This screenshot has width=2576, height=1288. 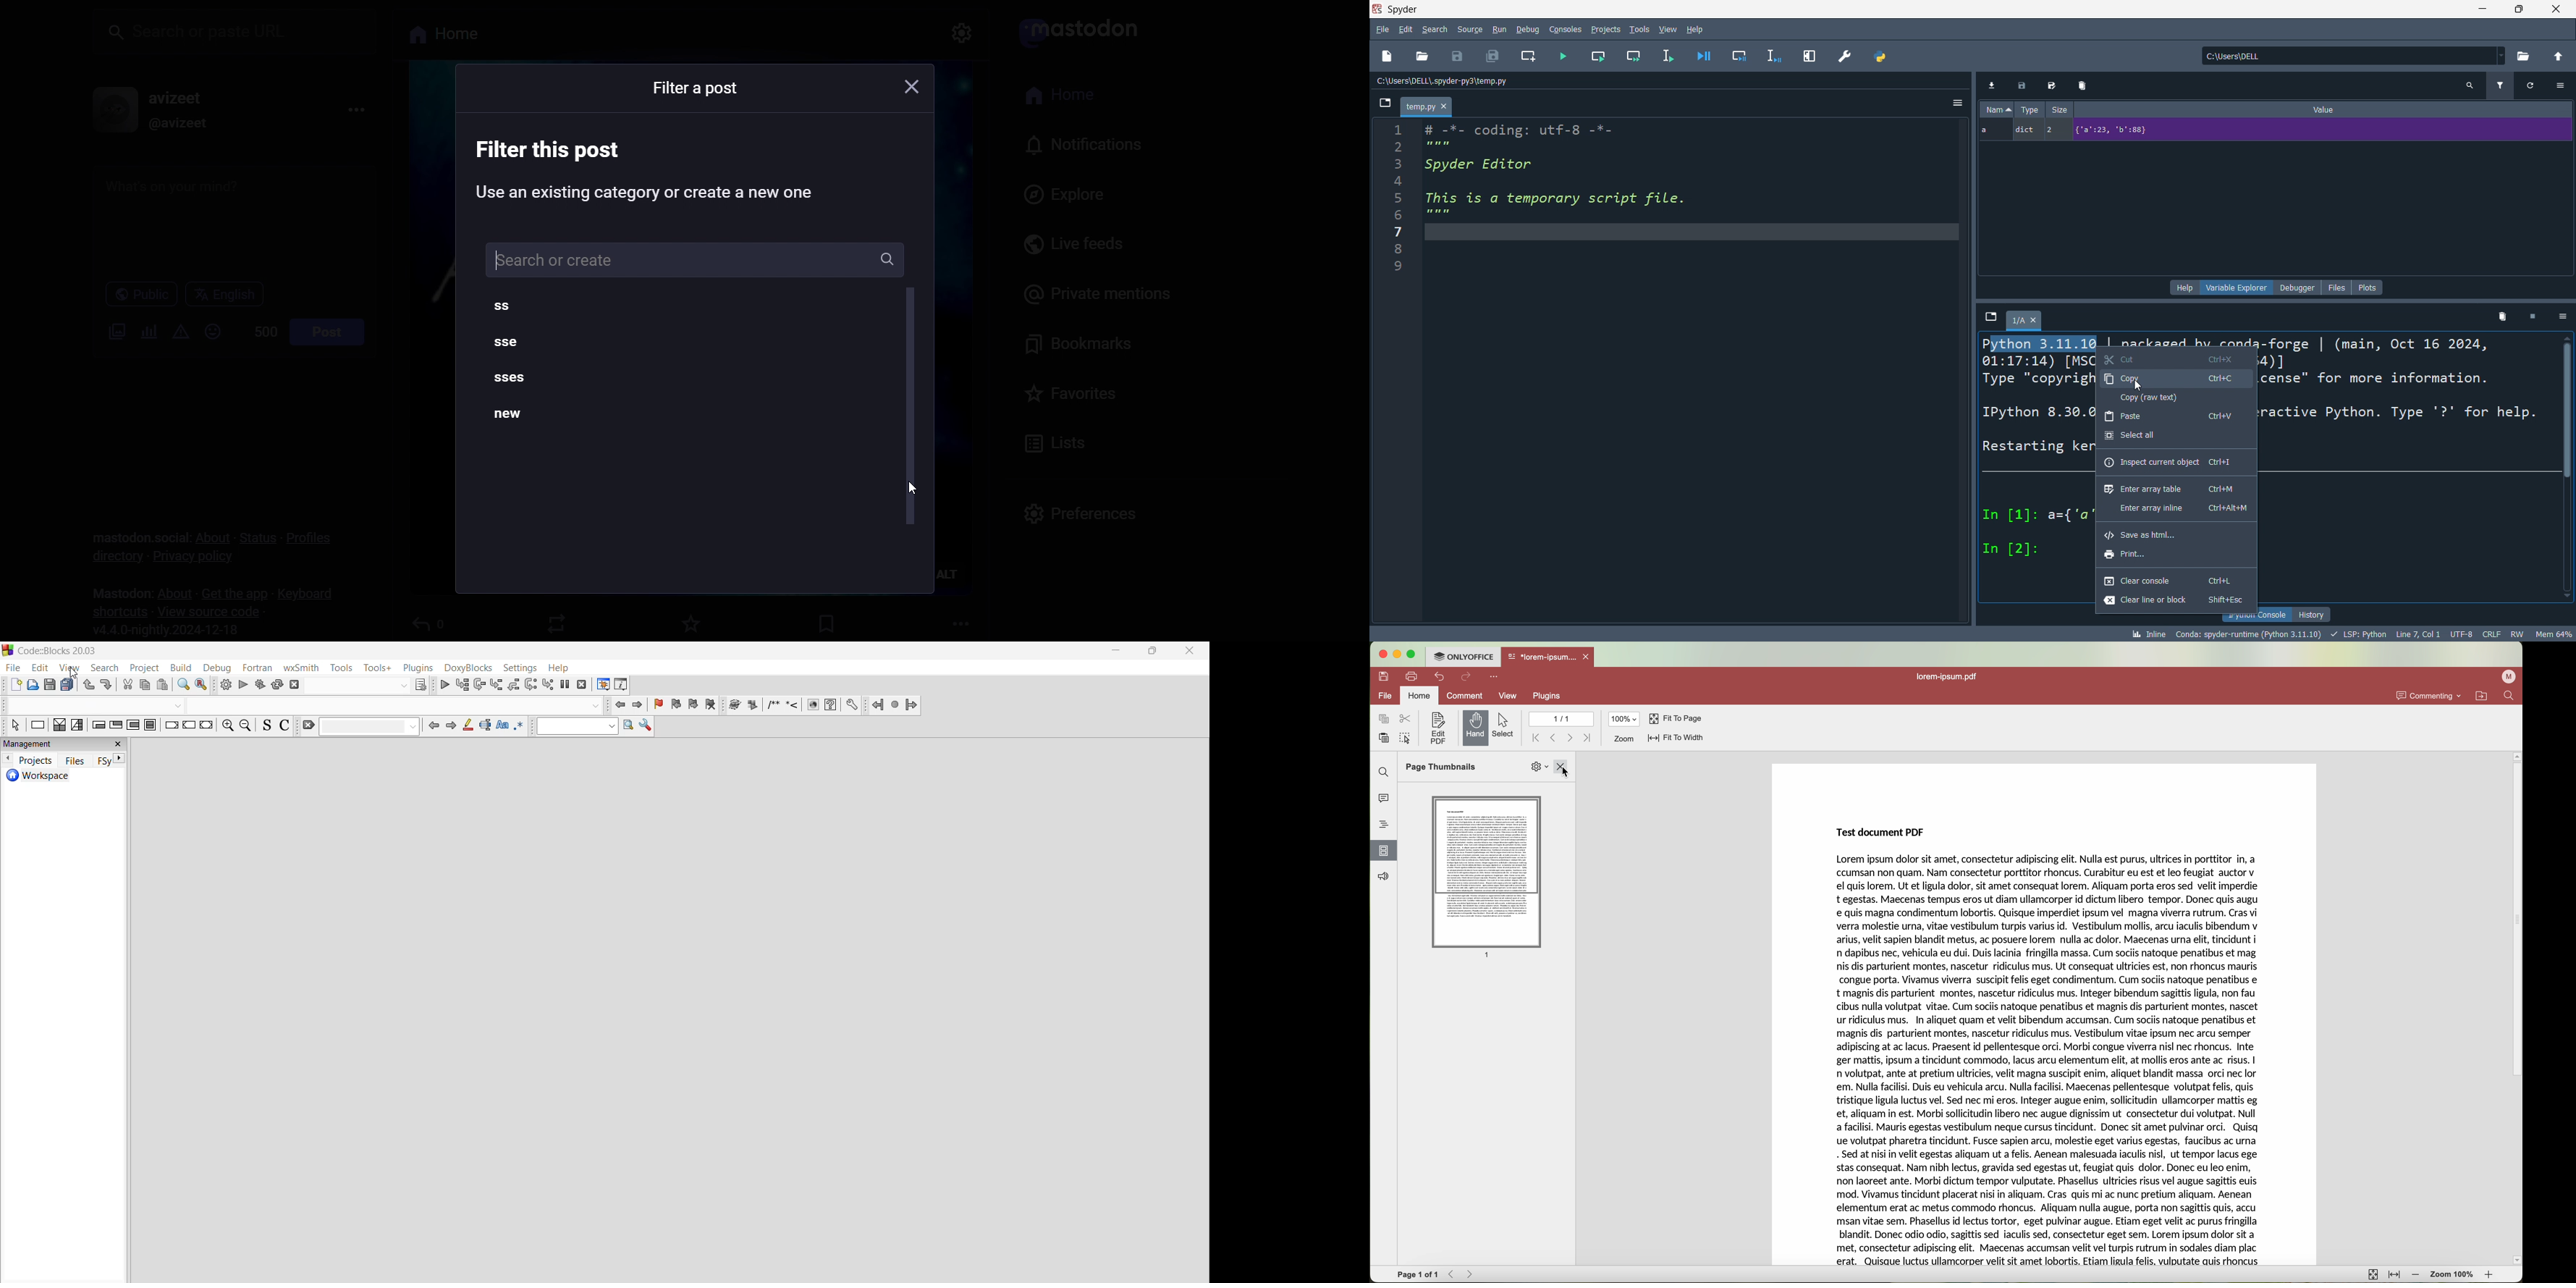 What do you see at coordinates (1468, 31) in the screenshot?
I see `source` at bounding box center [1468, 31].